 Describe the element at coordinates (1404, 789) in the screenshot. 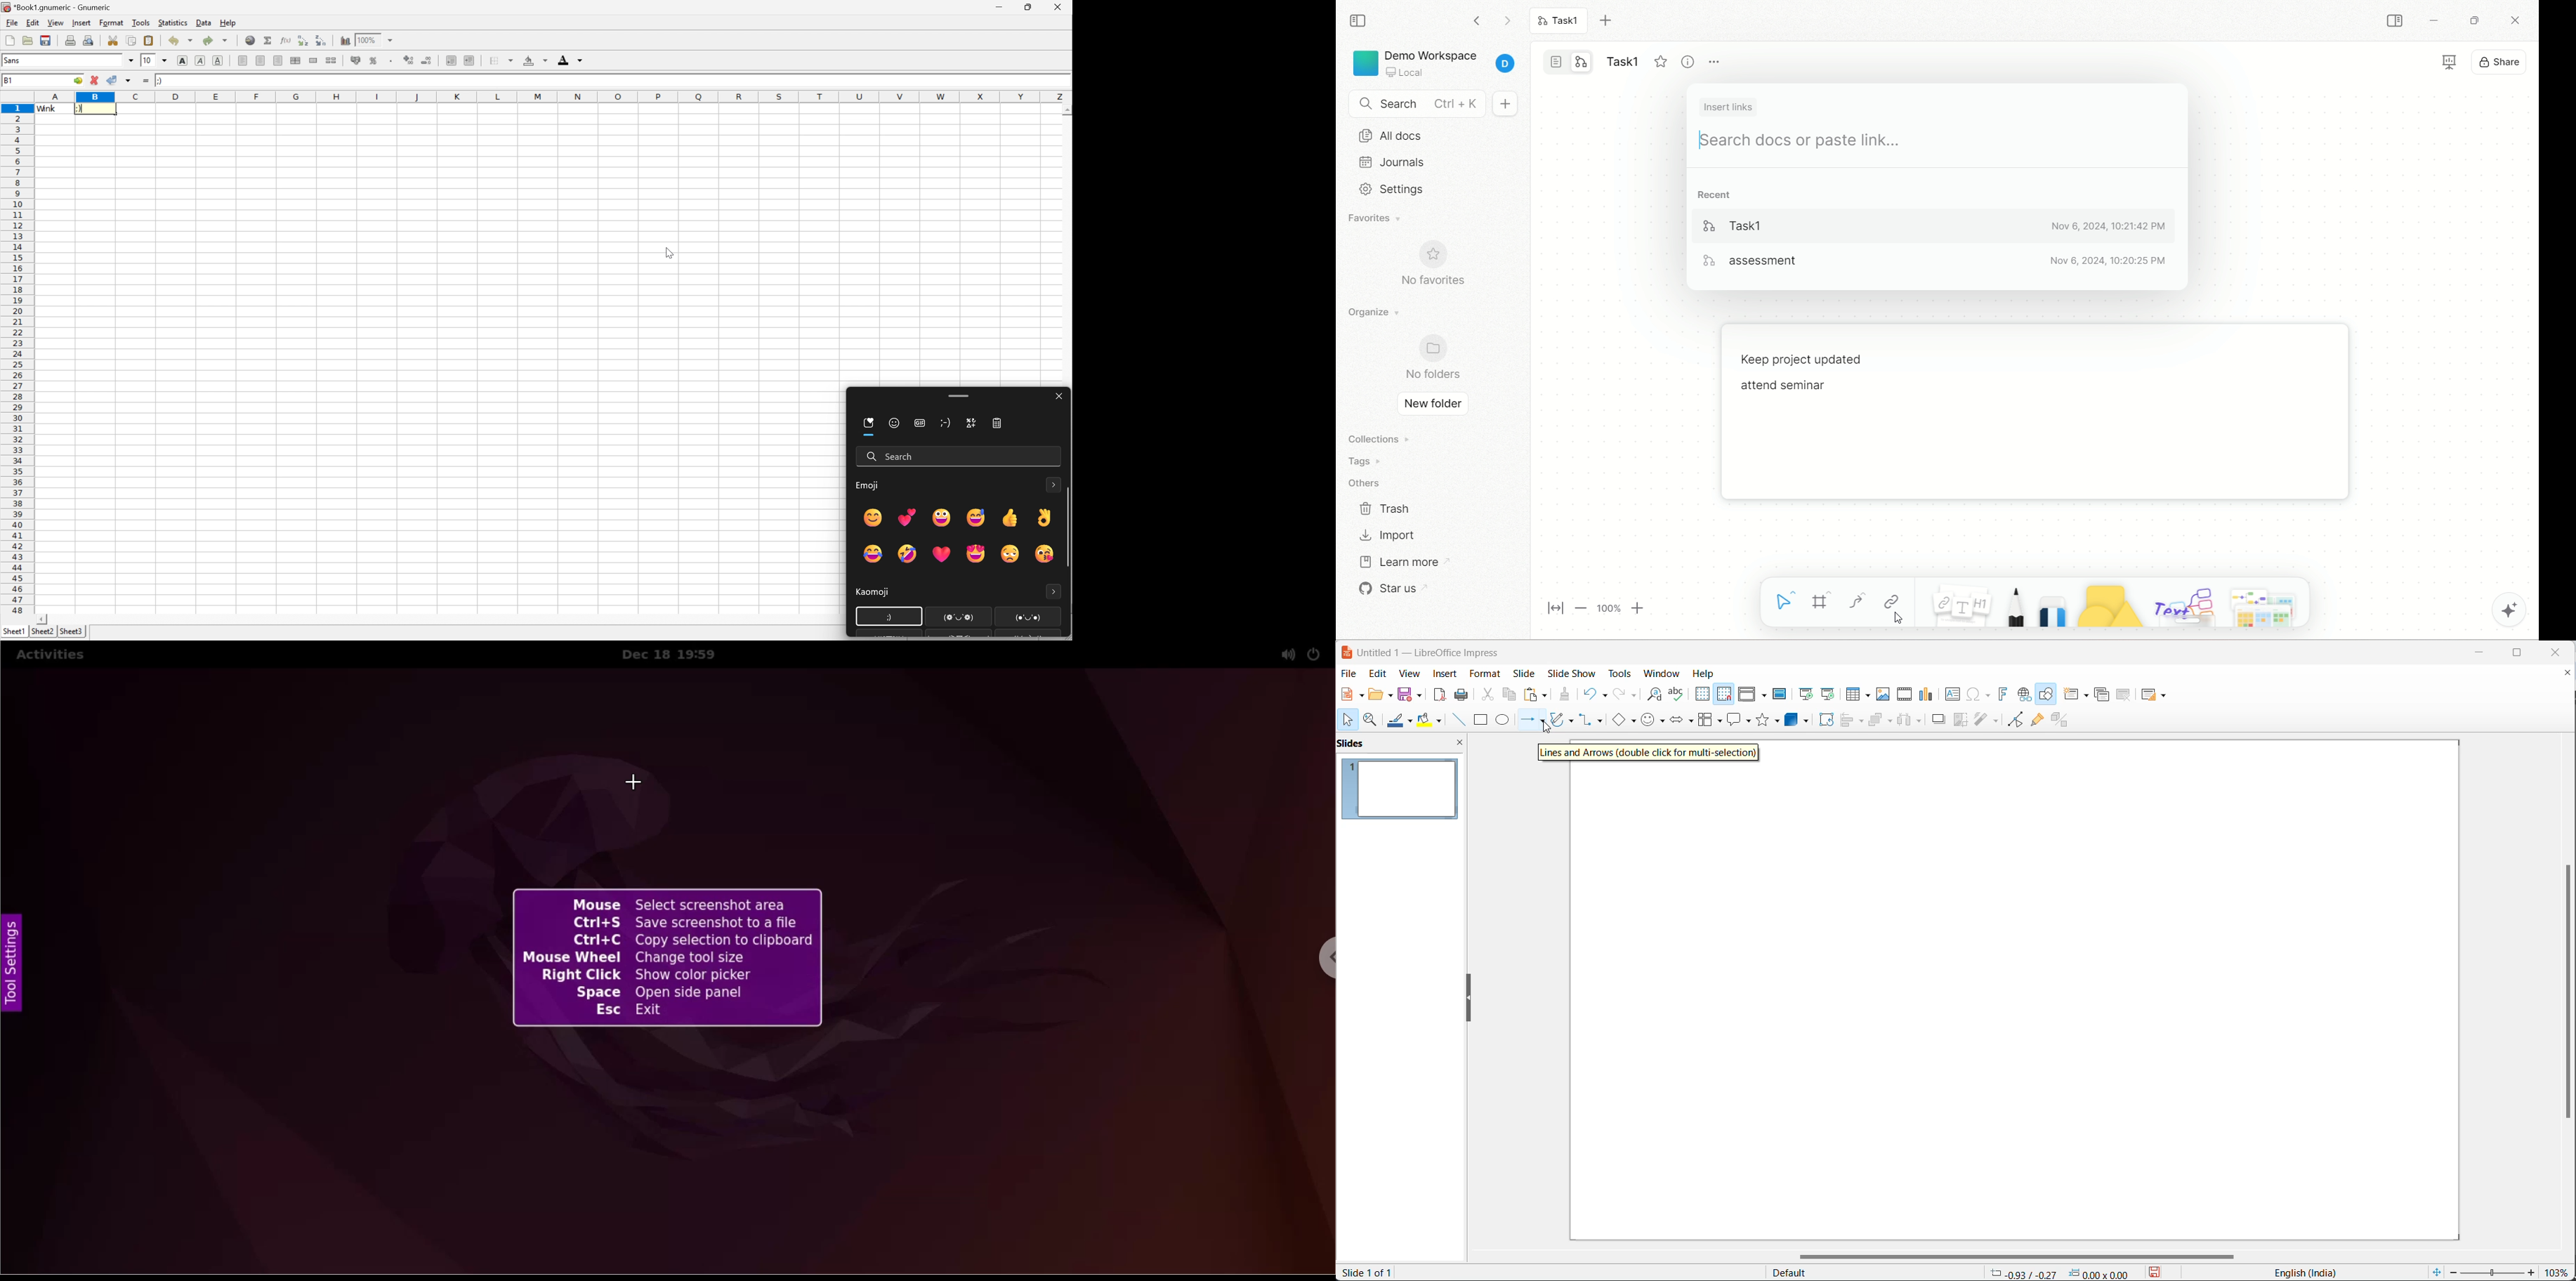

I see `slide preview` at that location.